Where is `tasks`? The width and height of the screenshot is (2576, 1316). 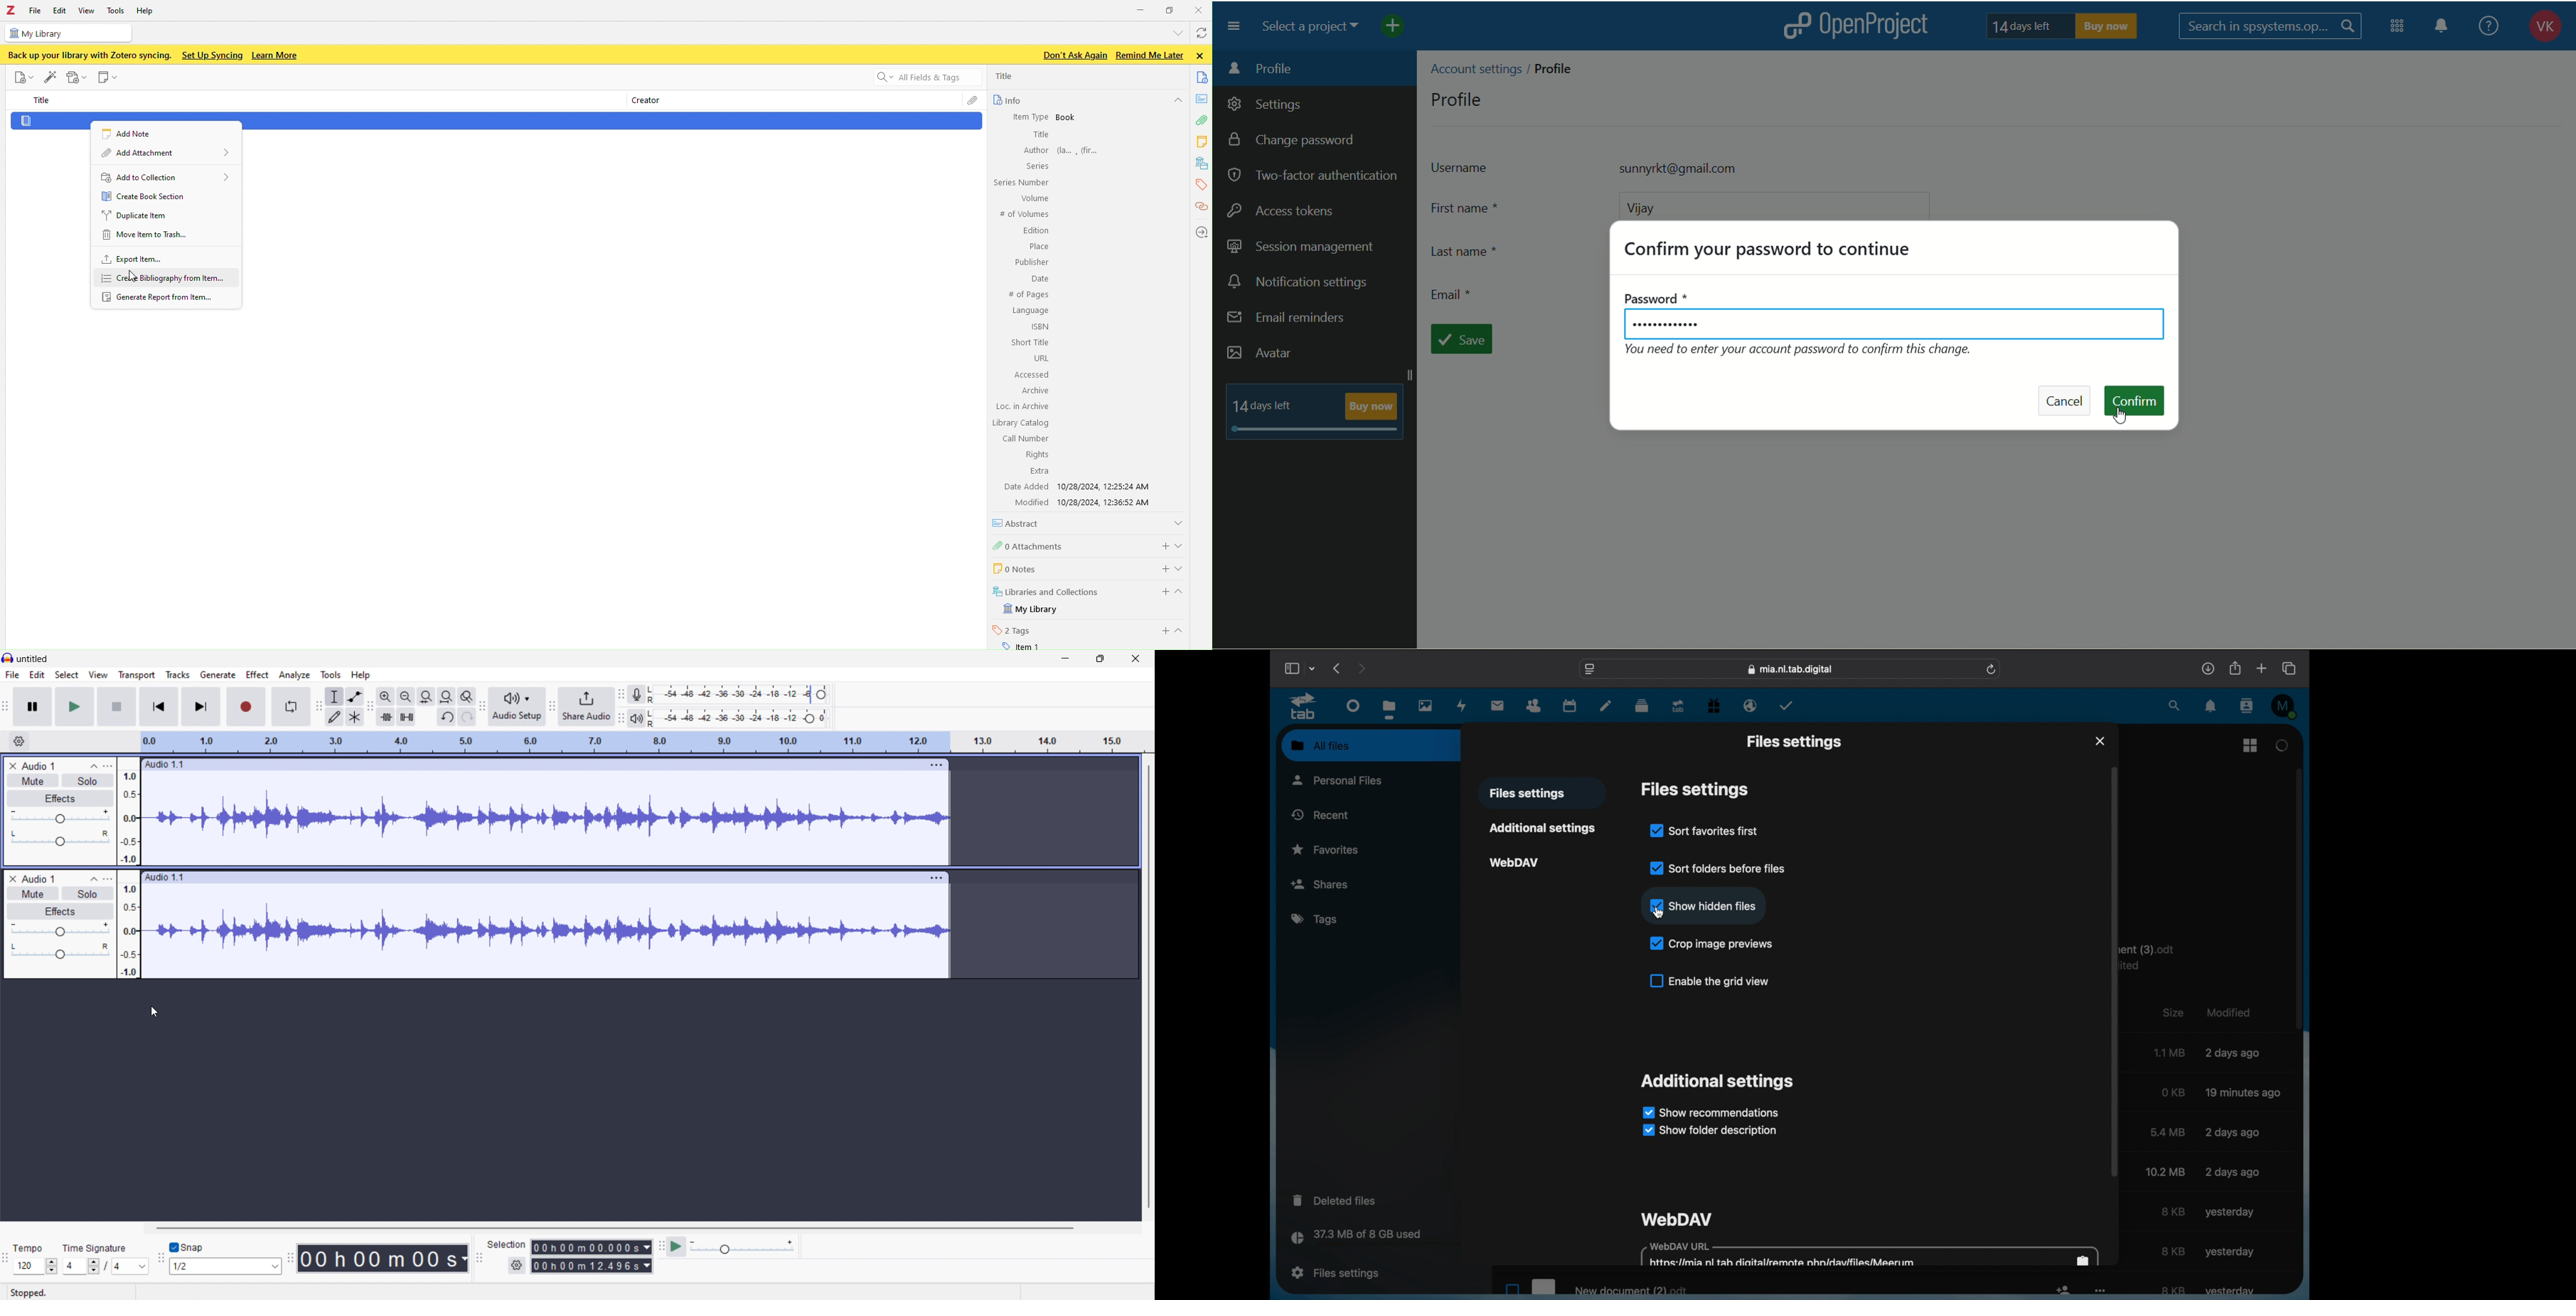
tasks is located at coordinates (1787, 705).